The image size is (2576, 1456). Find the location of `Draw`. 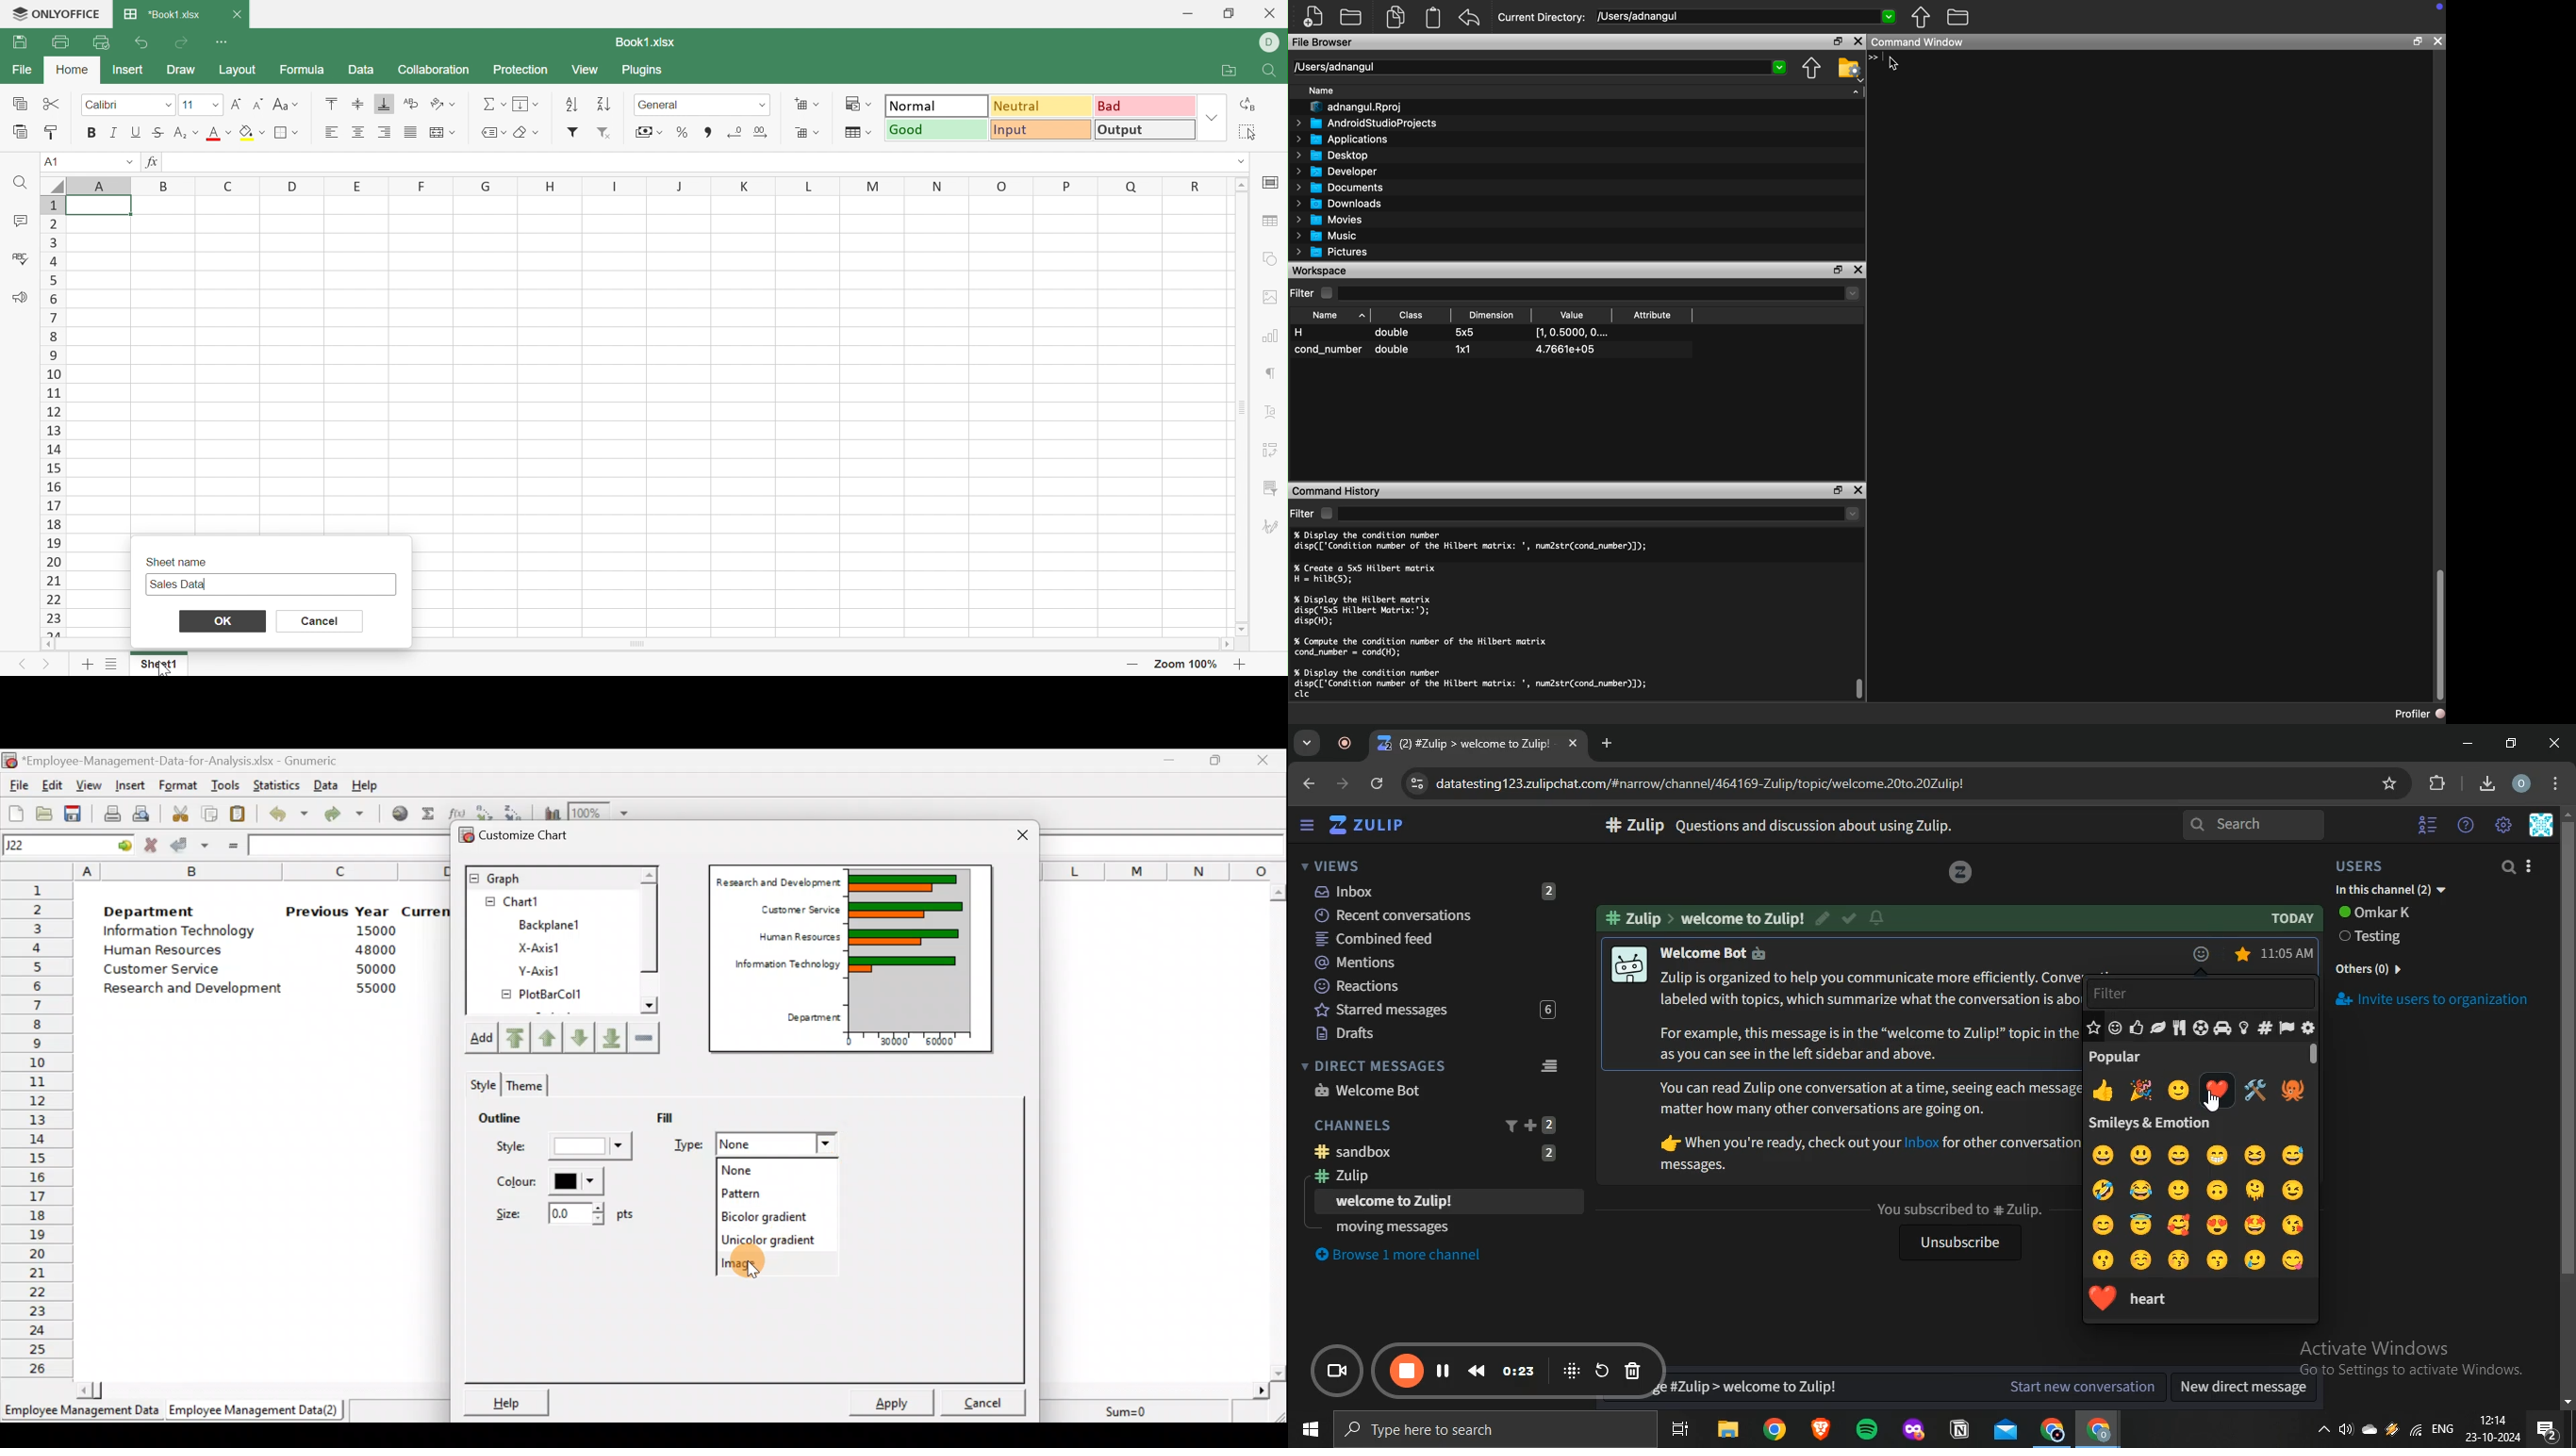

Draw is located at coordinates (183, 70).